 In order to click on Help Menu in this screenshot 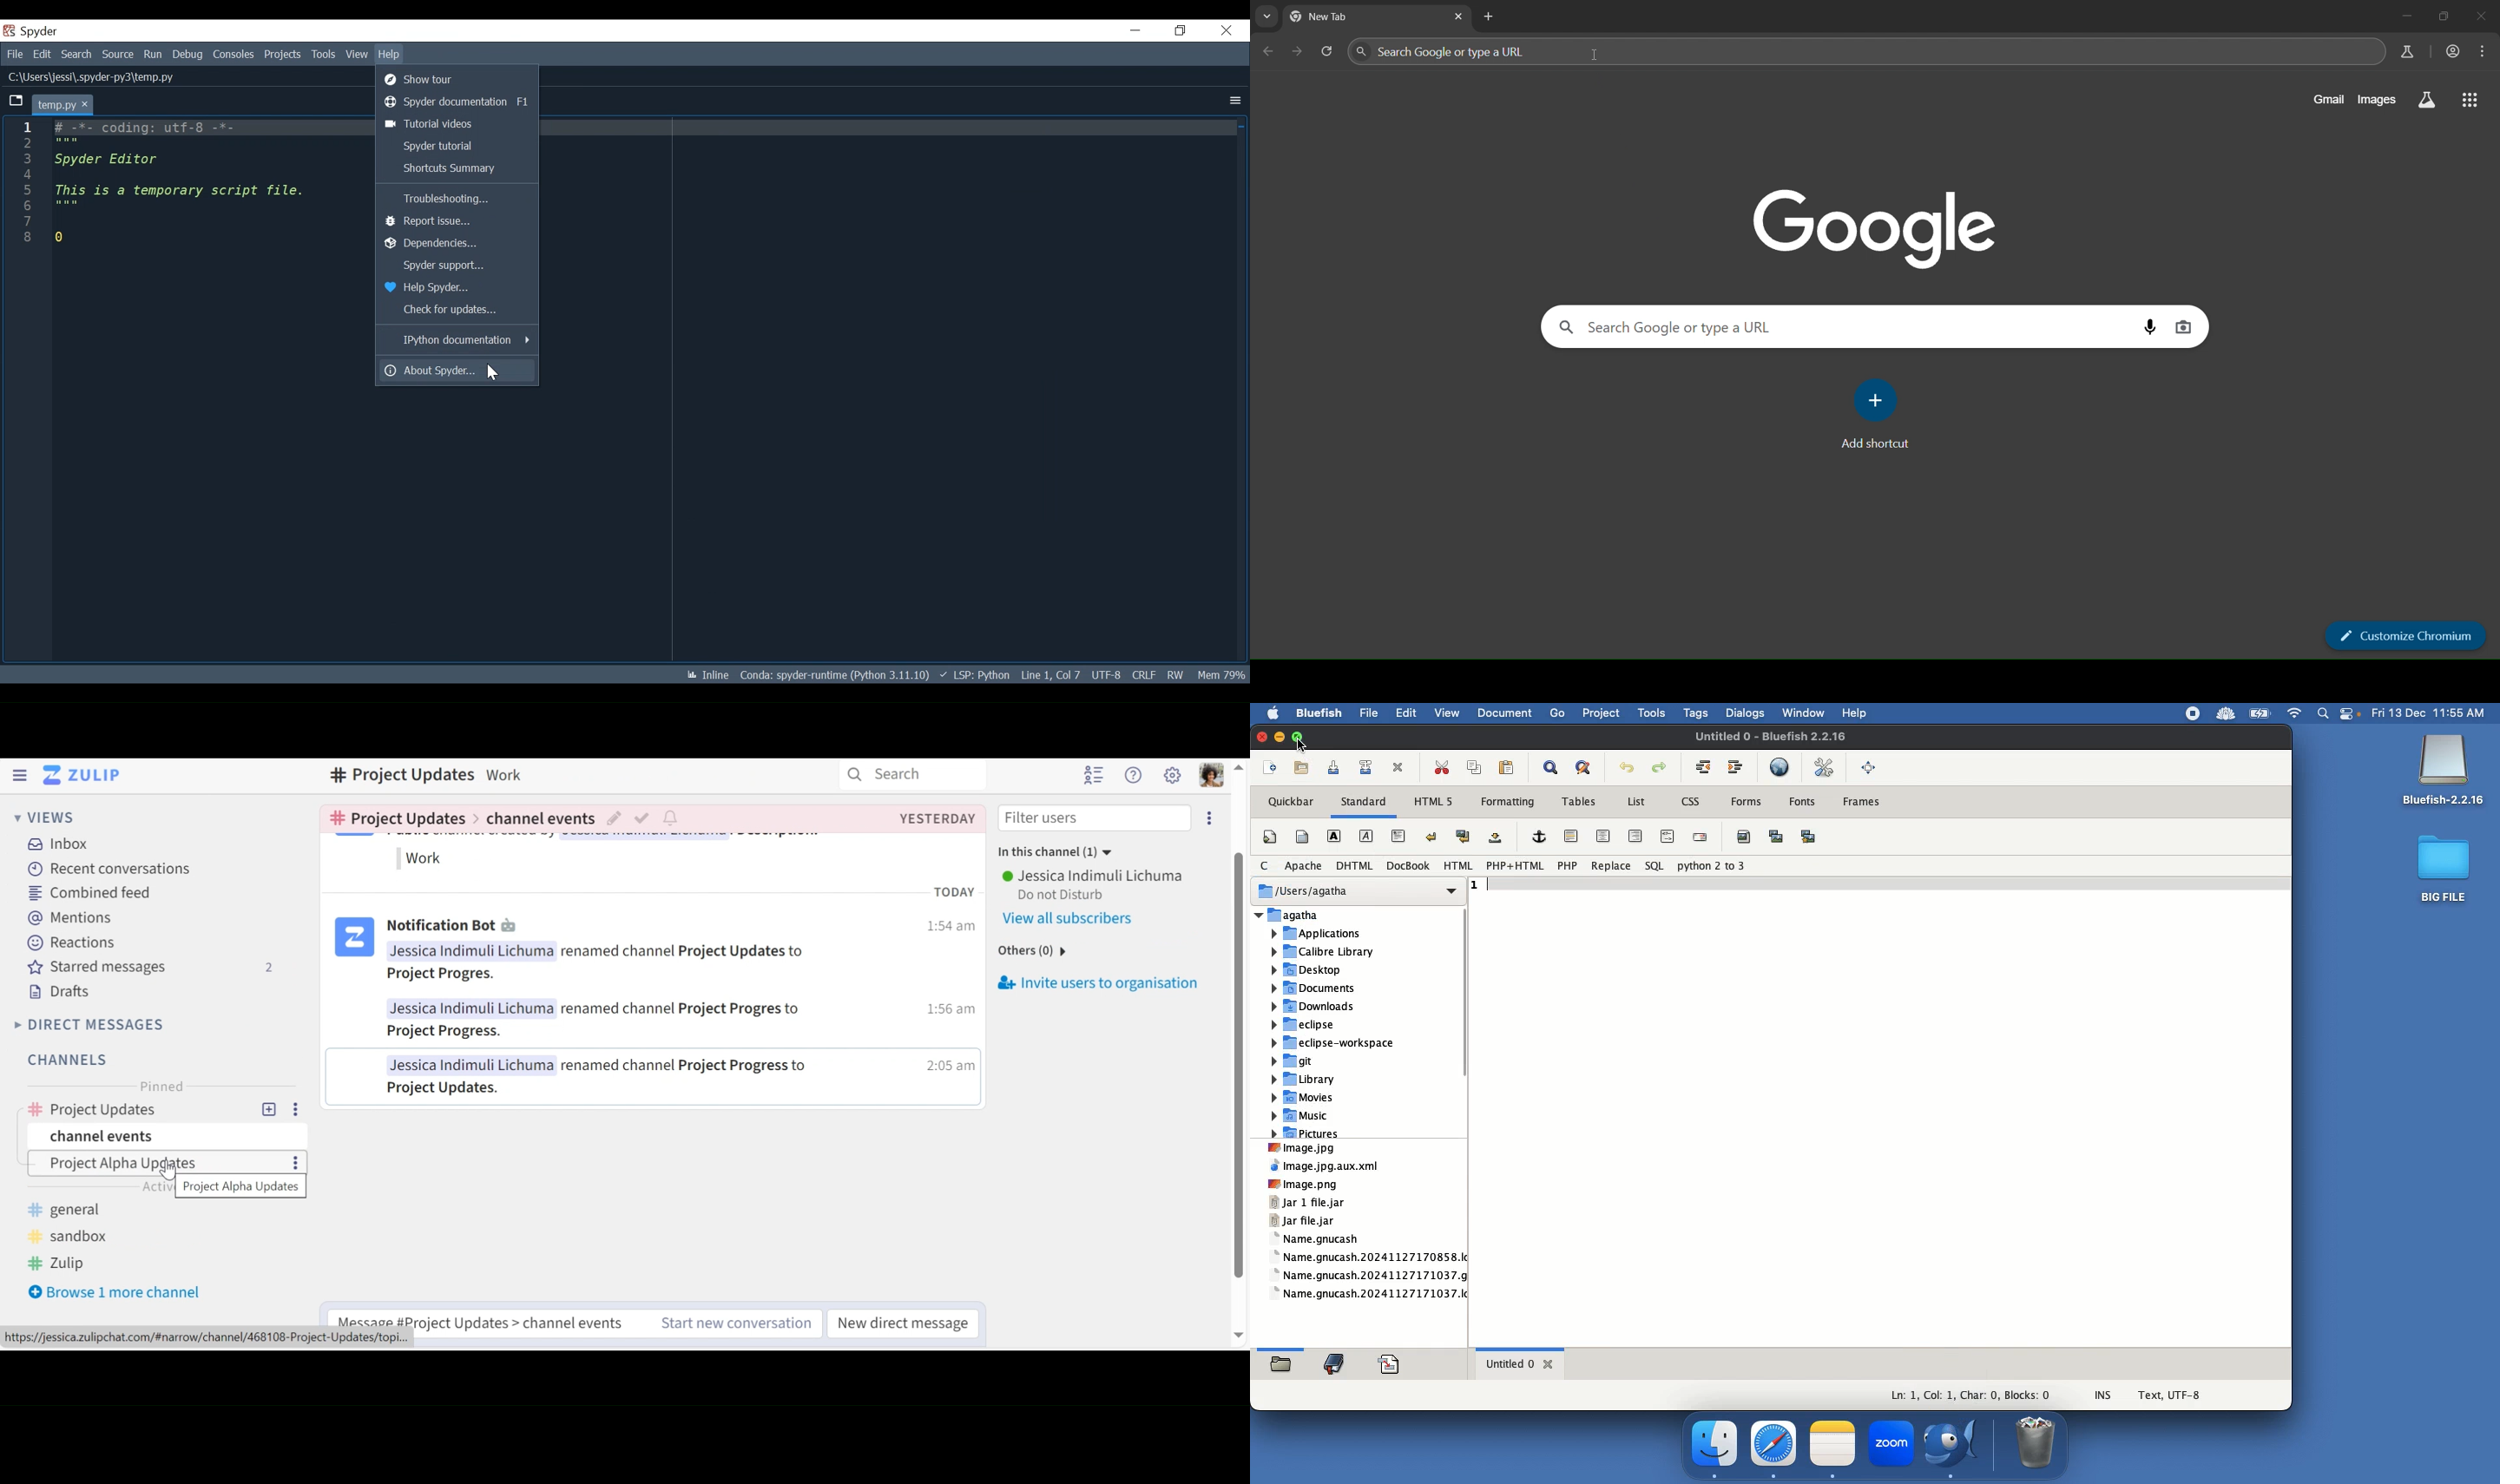, I will do `click(1135, 775)`.